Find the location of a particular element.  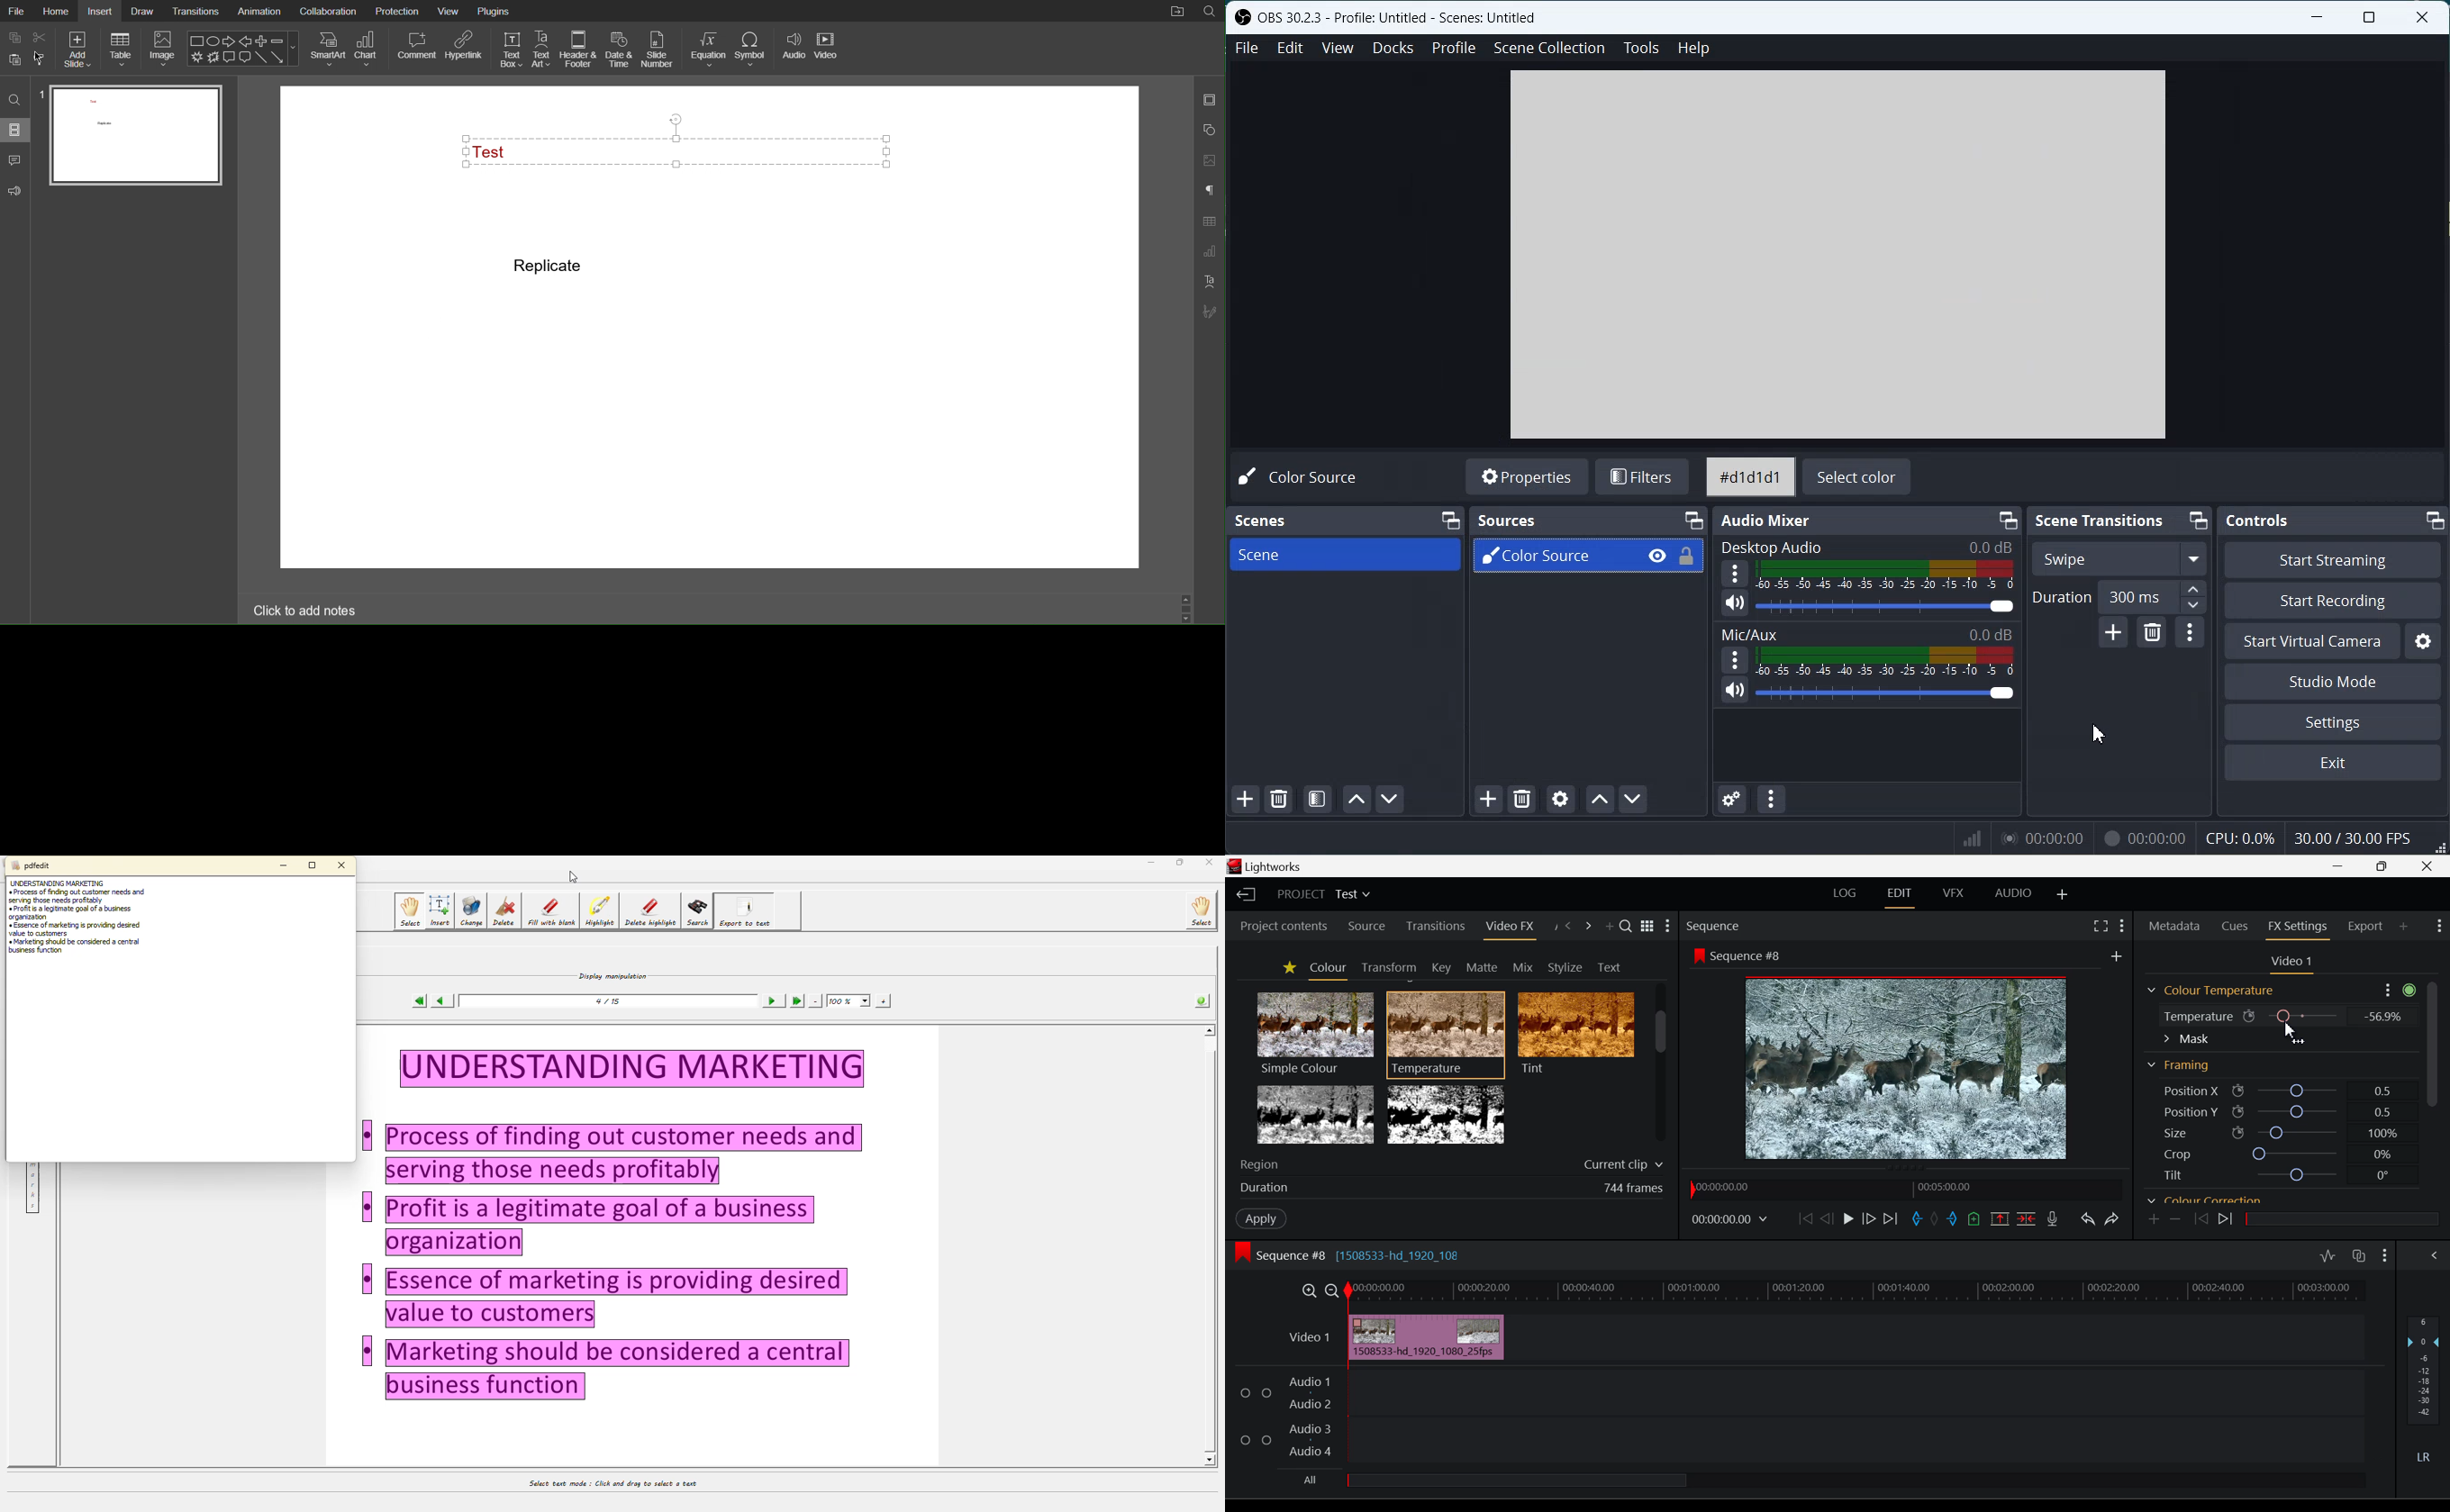

0% is located at coordinates (2381, 1155).